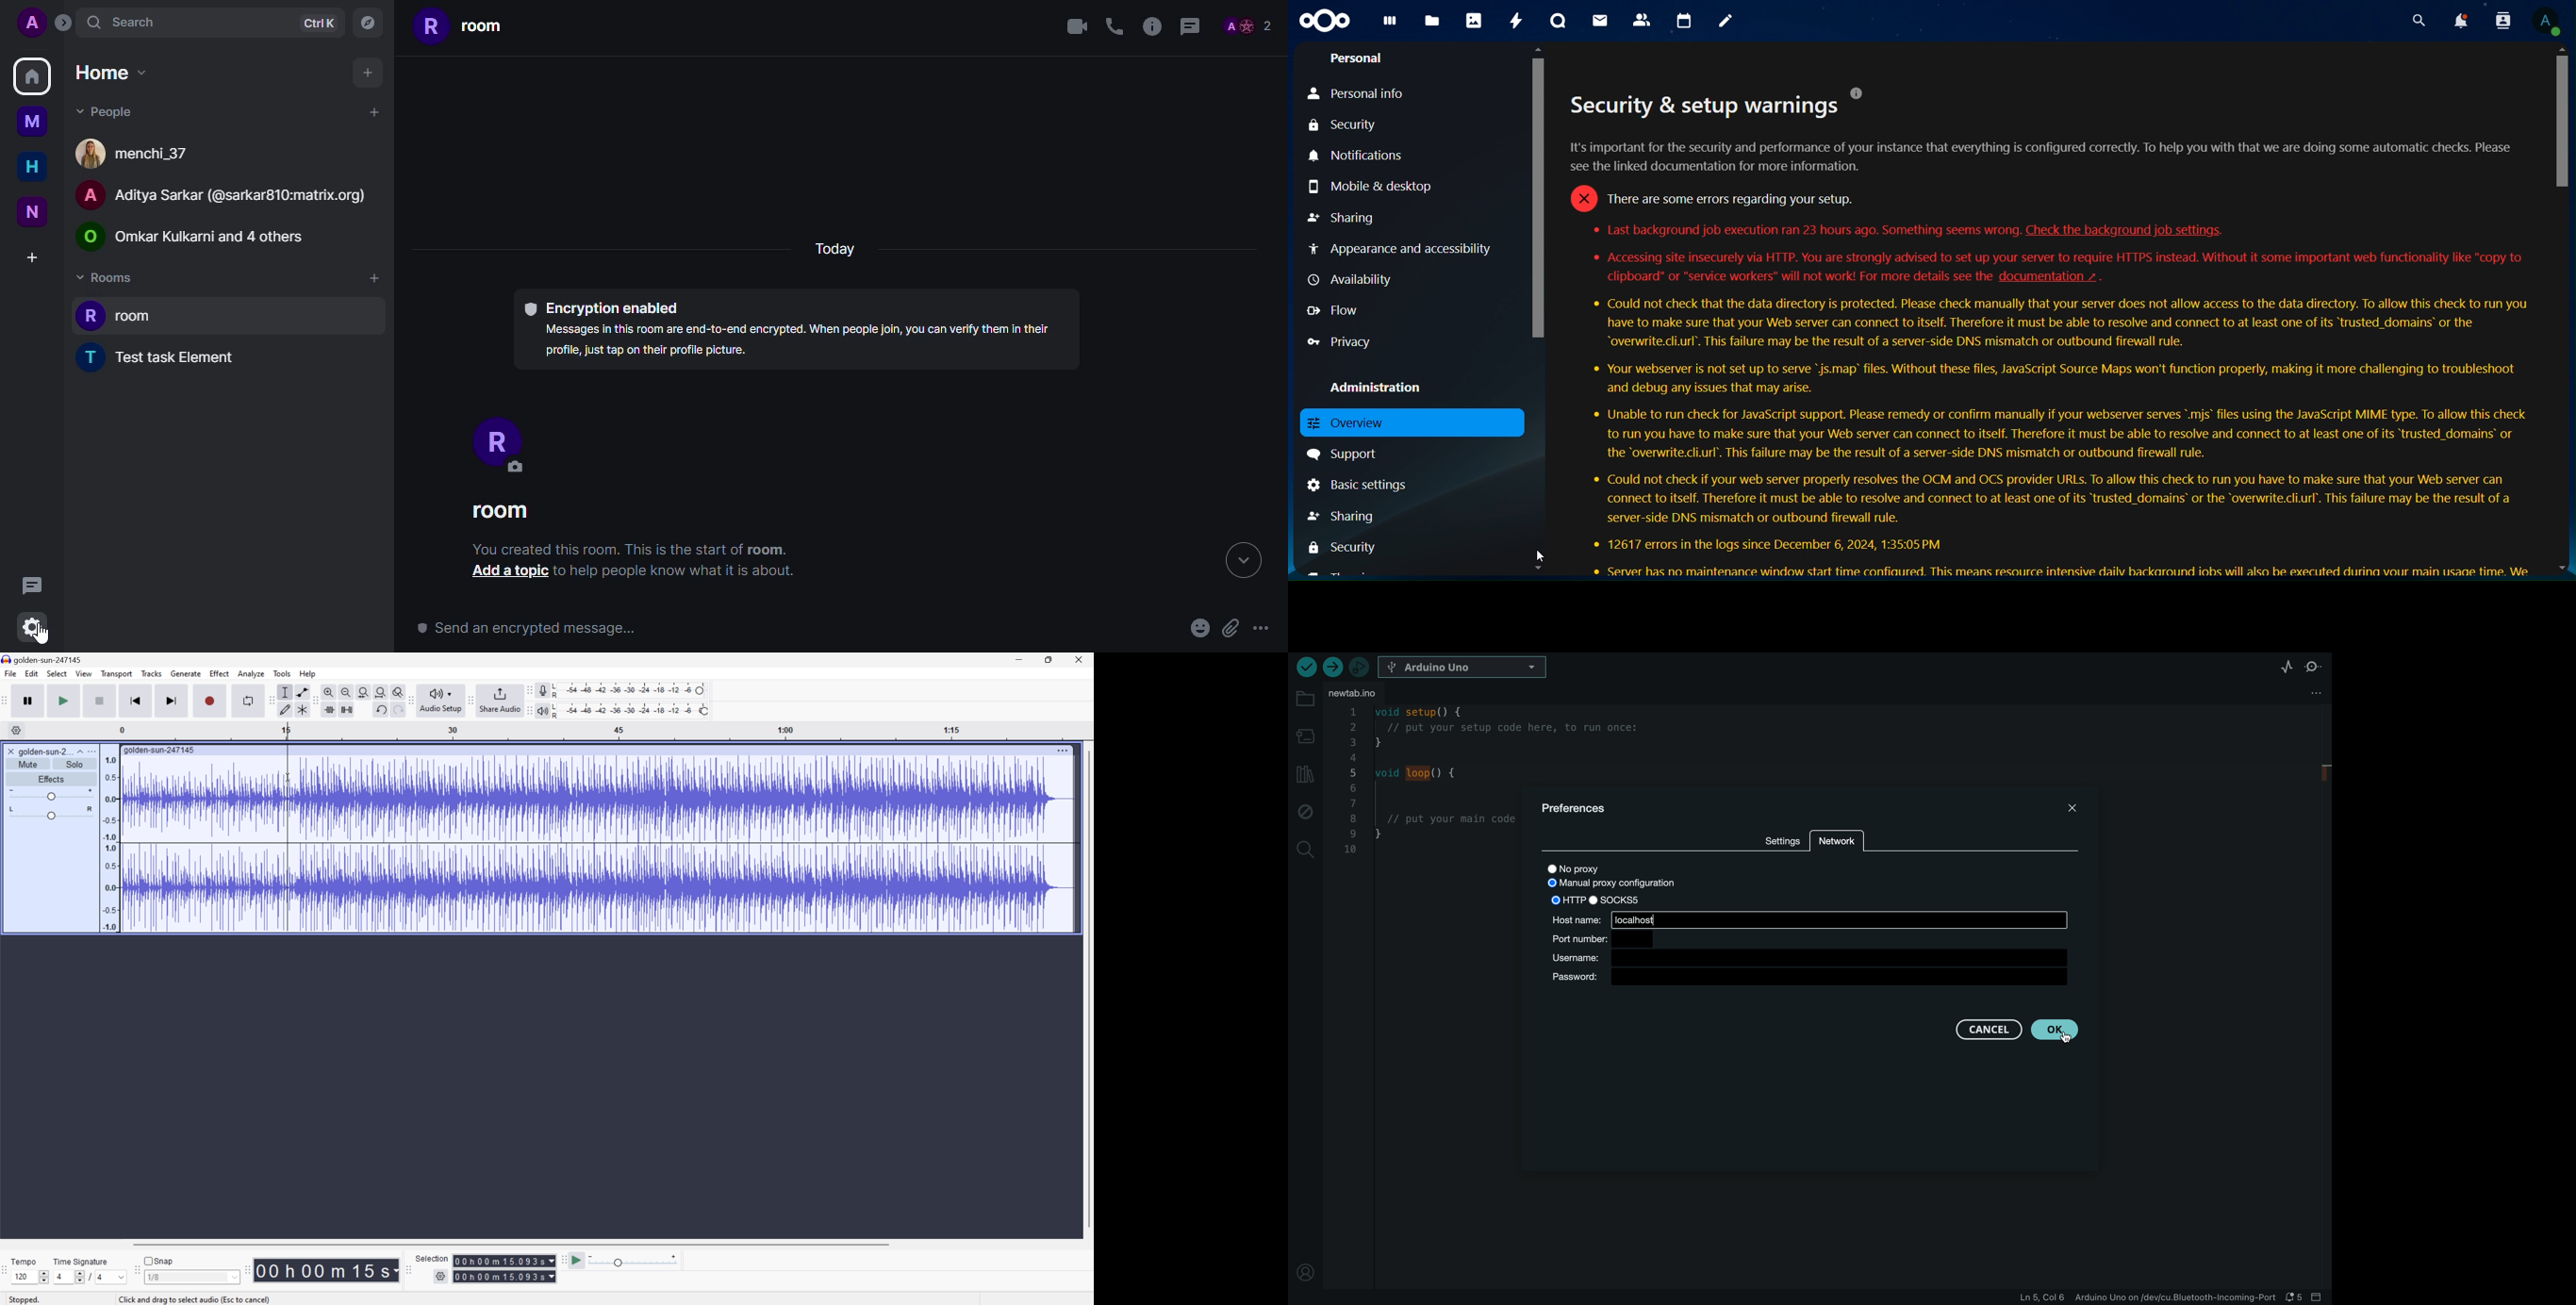  I want to click on sharing, so click(1341, 517).